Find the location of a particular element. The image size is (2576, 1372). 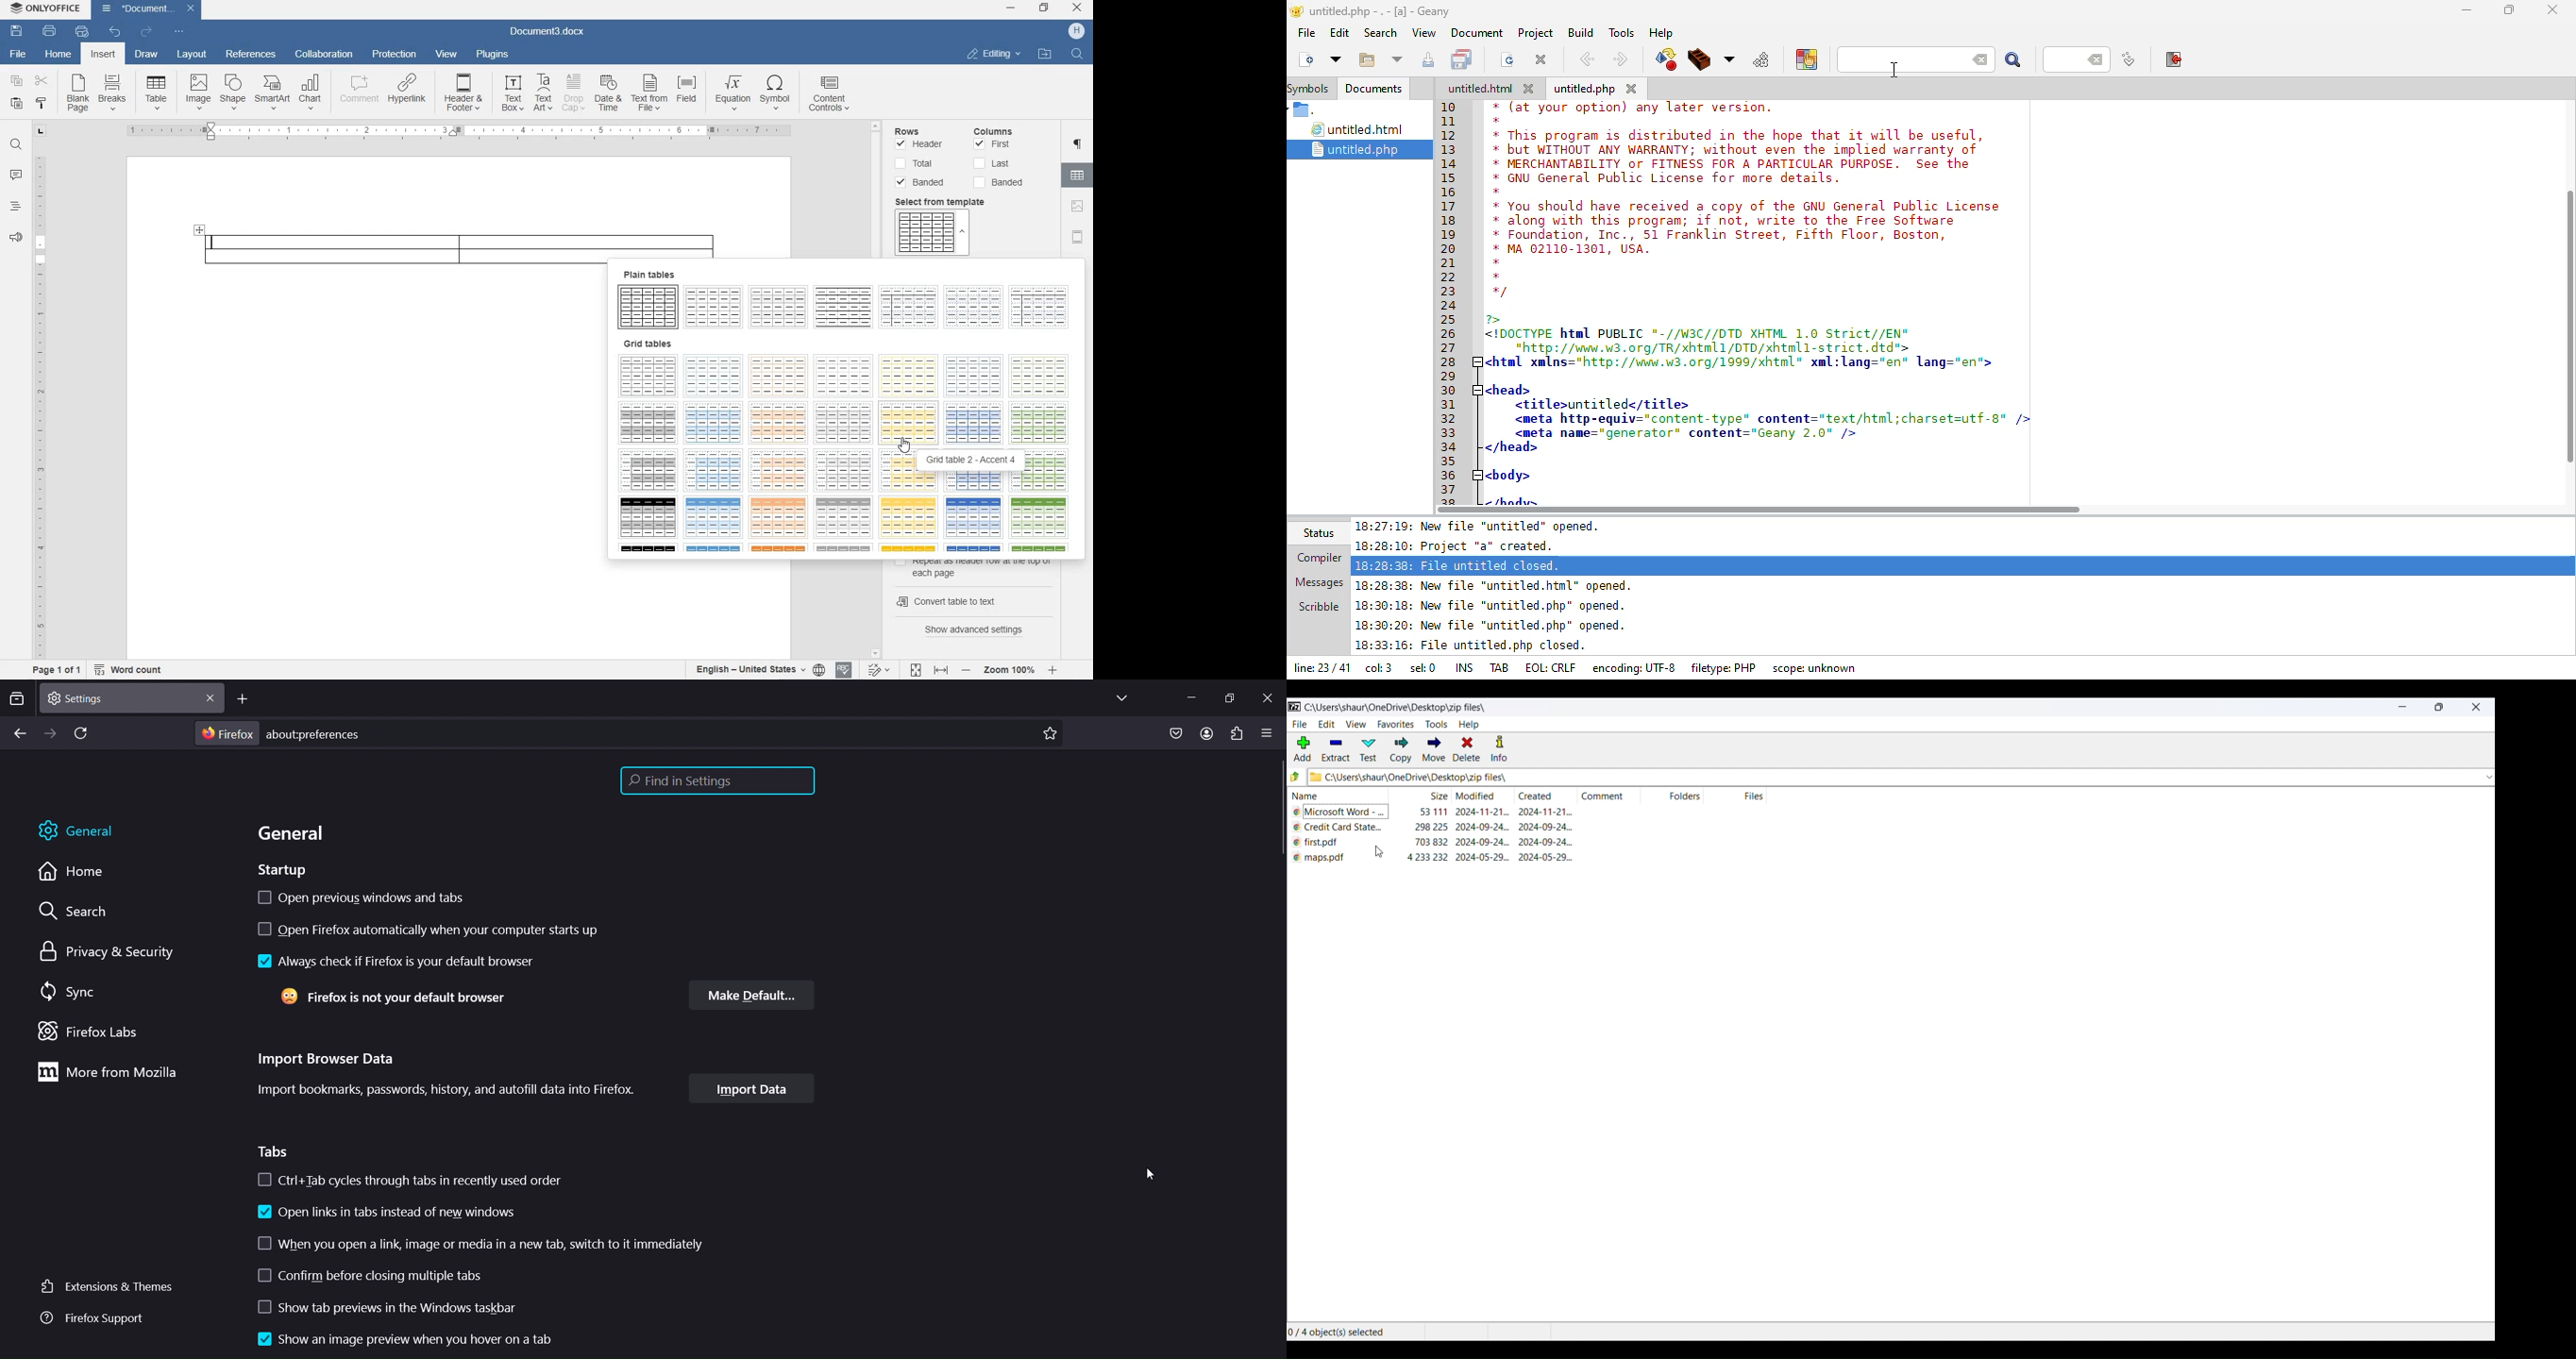

Hyperlink is located at coordinates (406, 93).